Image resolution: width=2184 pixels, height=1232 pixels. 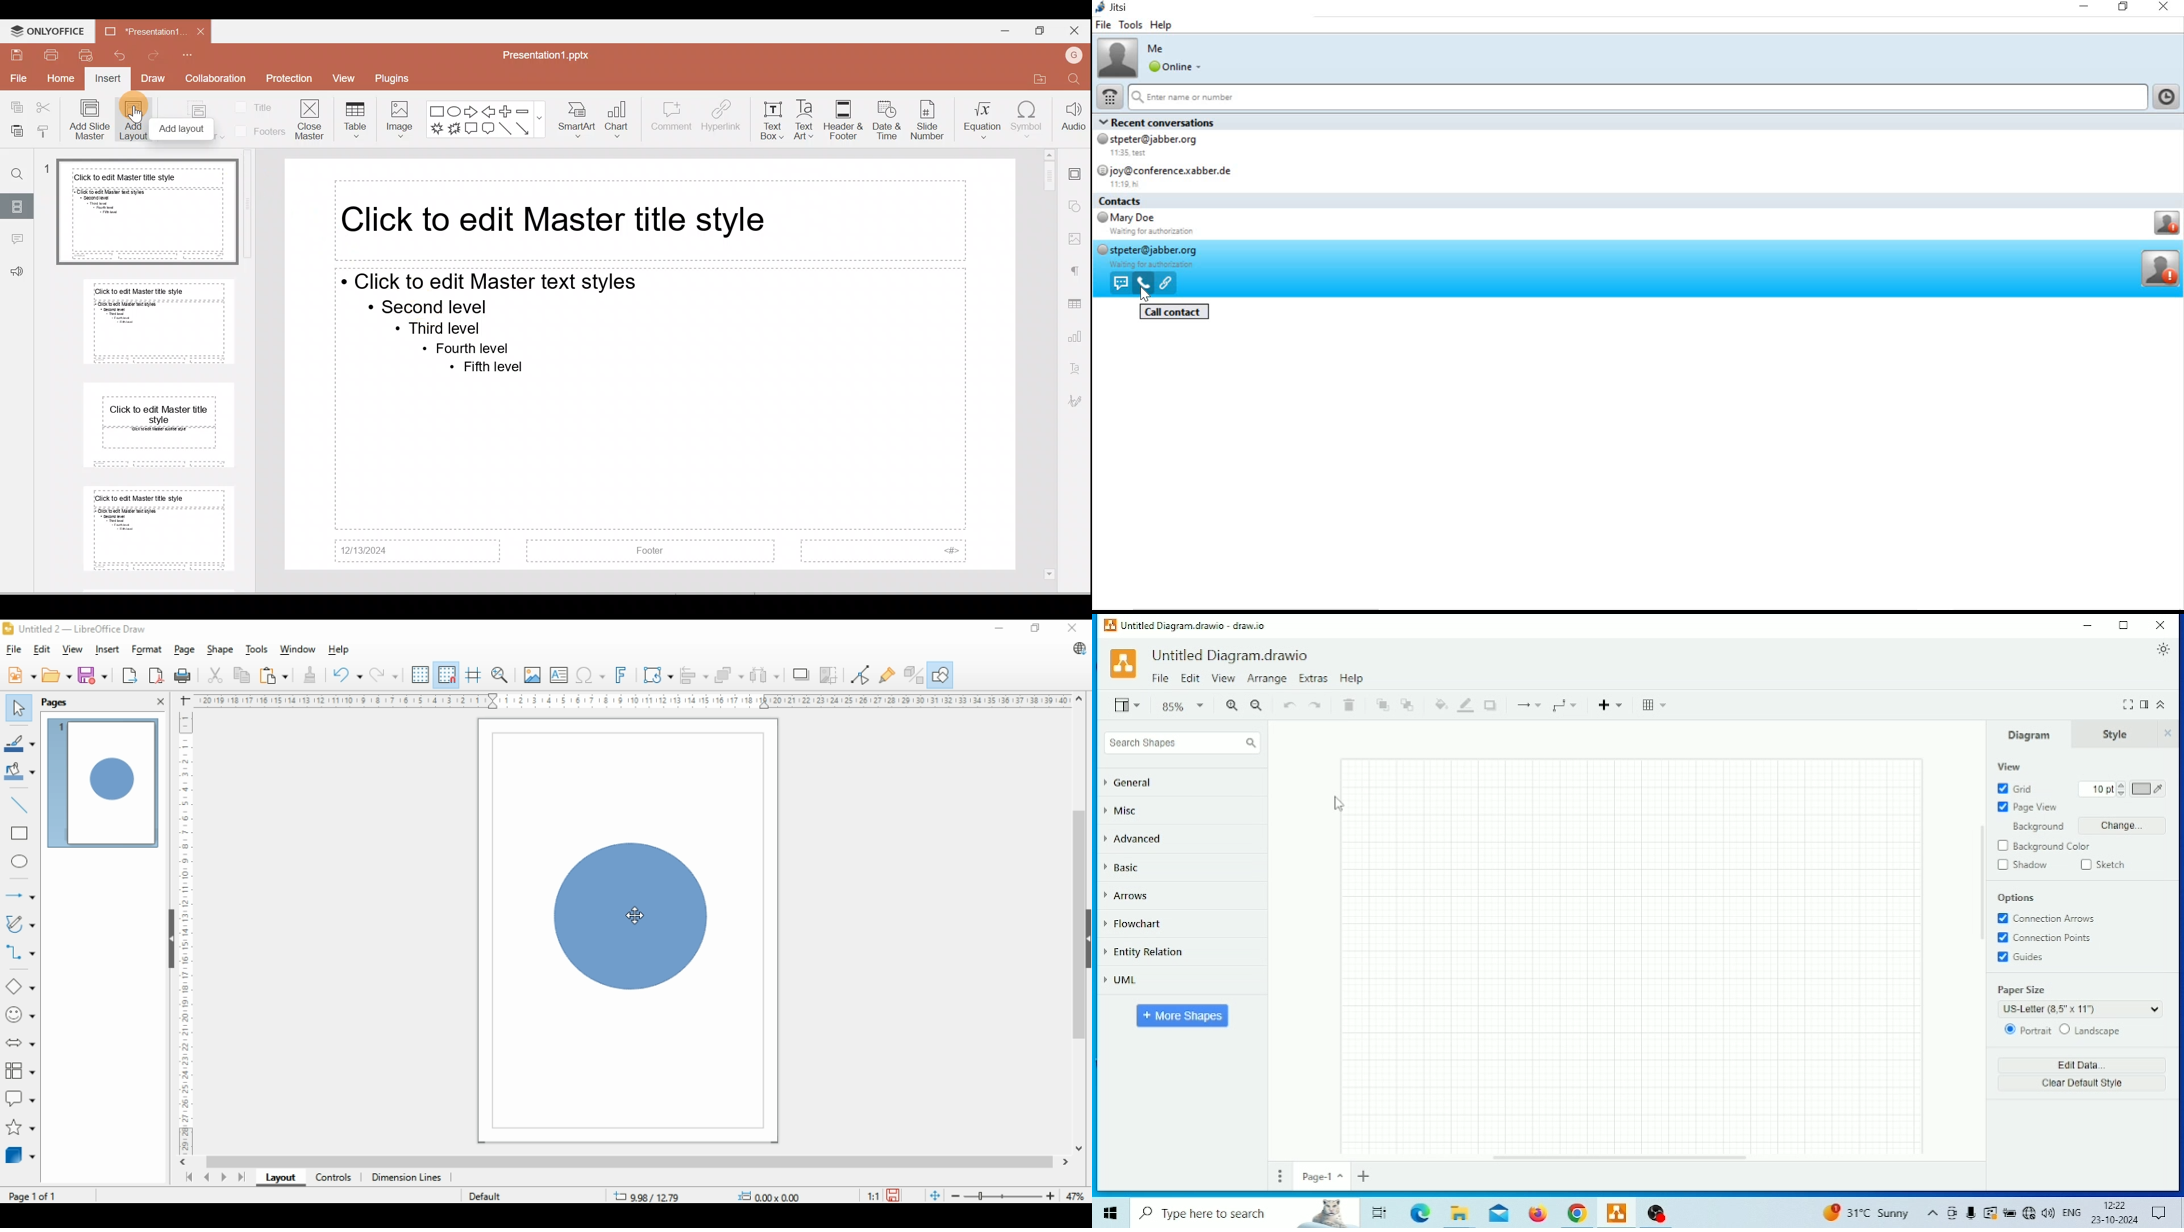 What do you see at coordinates (257, 651) in the screenshot?
I see `tools` at bounding box center [257, 651].